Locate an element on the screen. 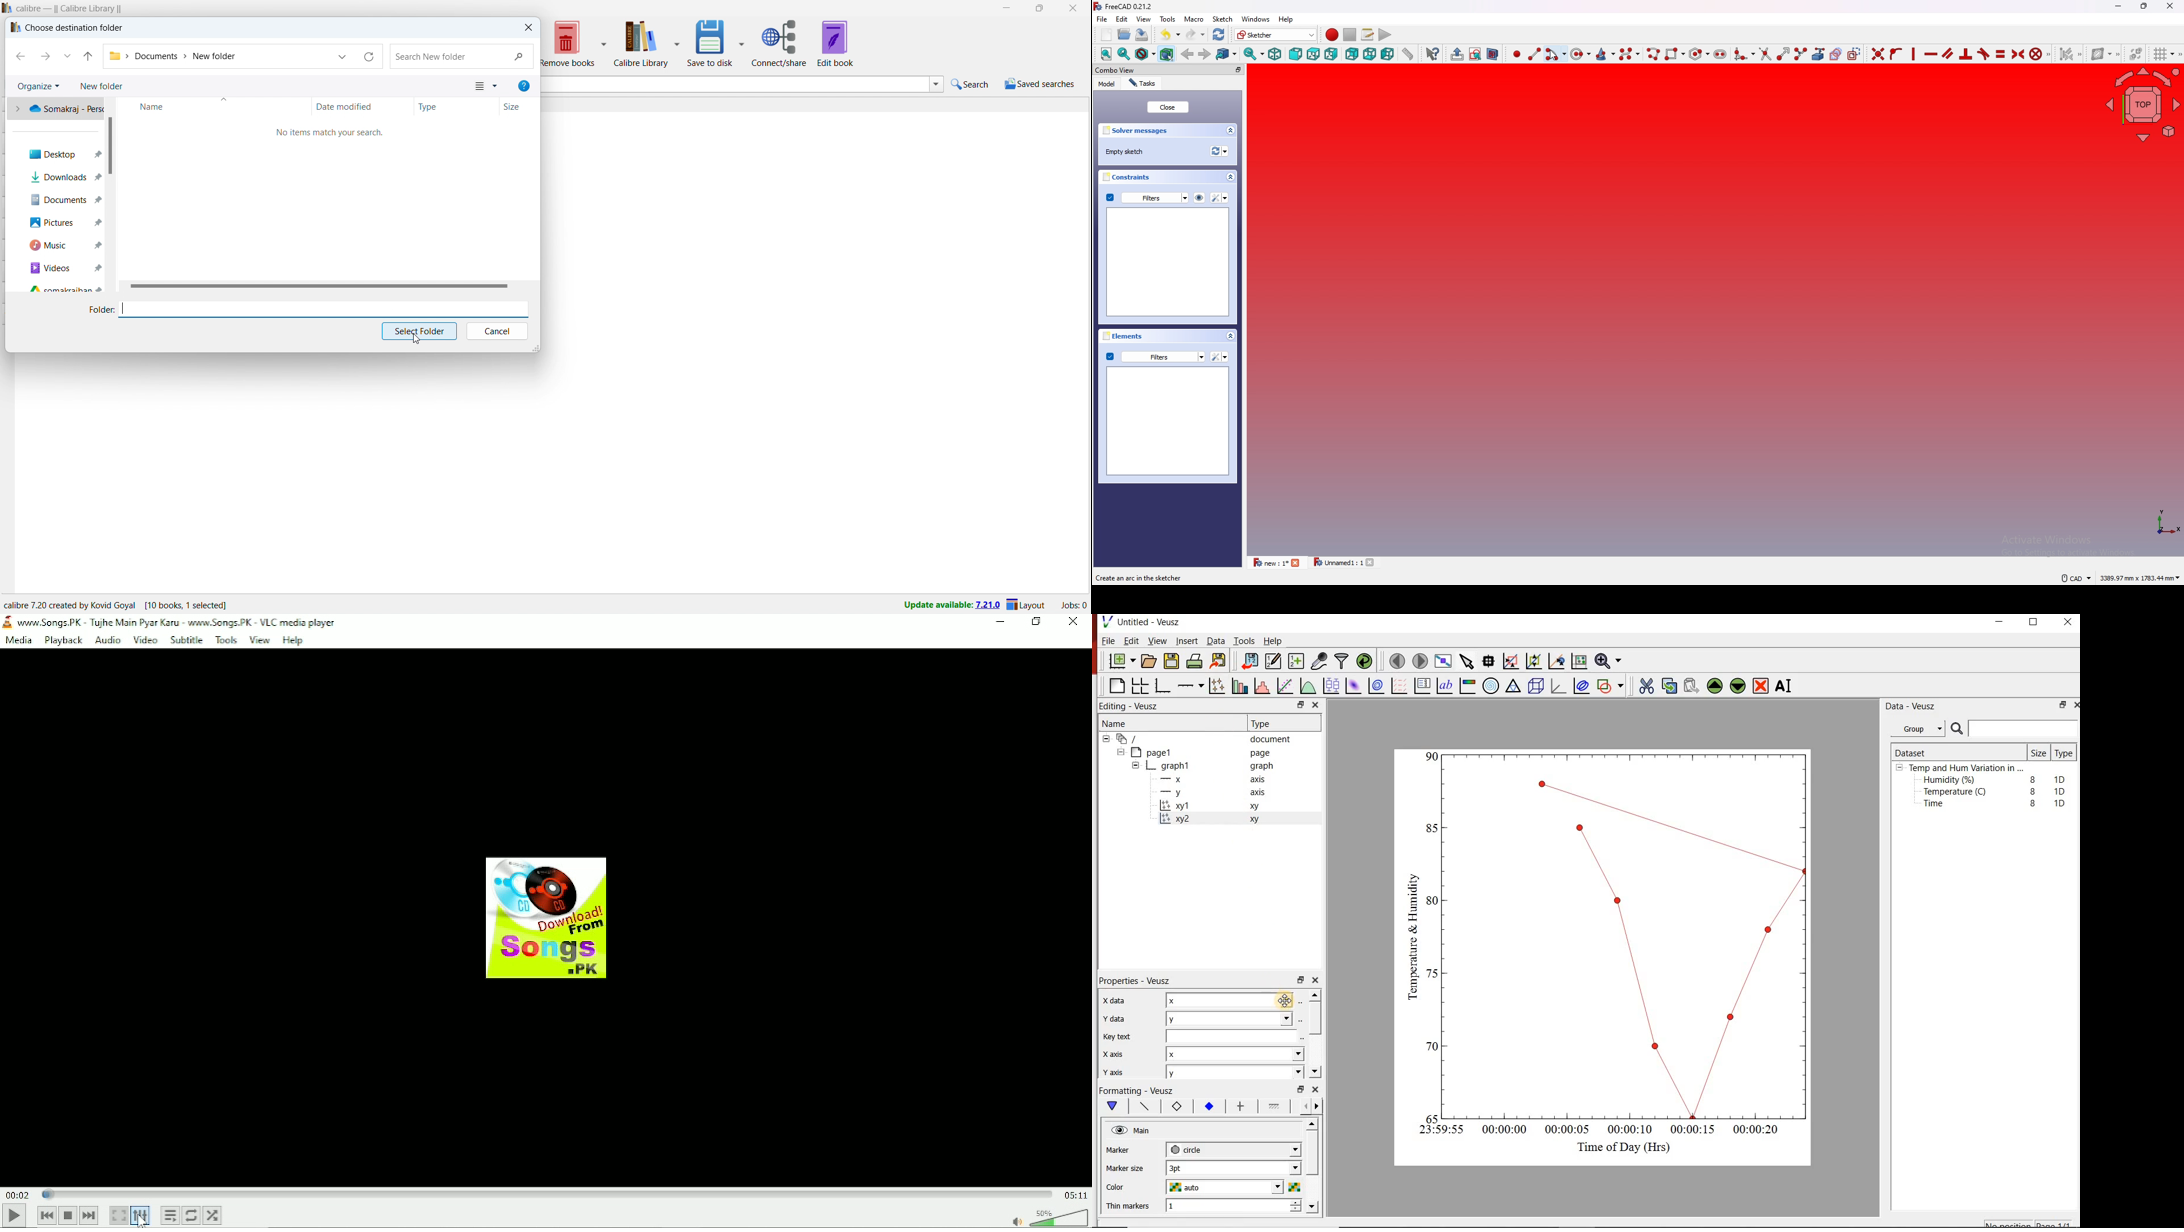 Image resolution: width=2184 pixels, height=1232 pixels. Fit a function to data is located at coordinates (1285, 685).